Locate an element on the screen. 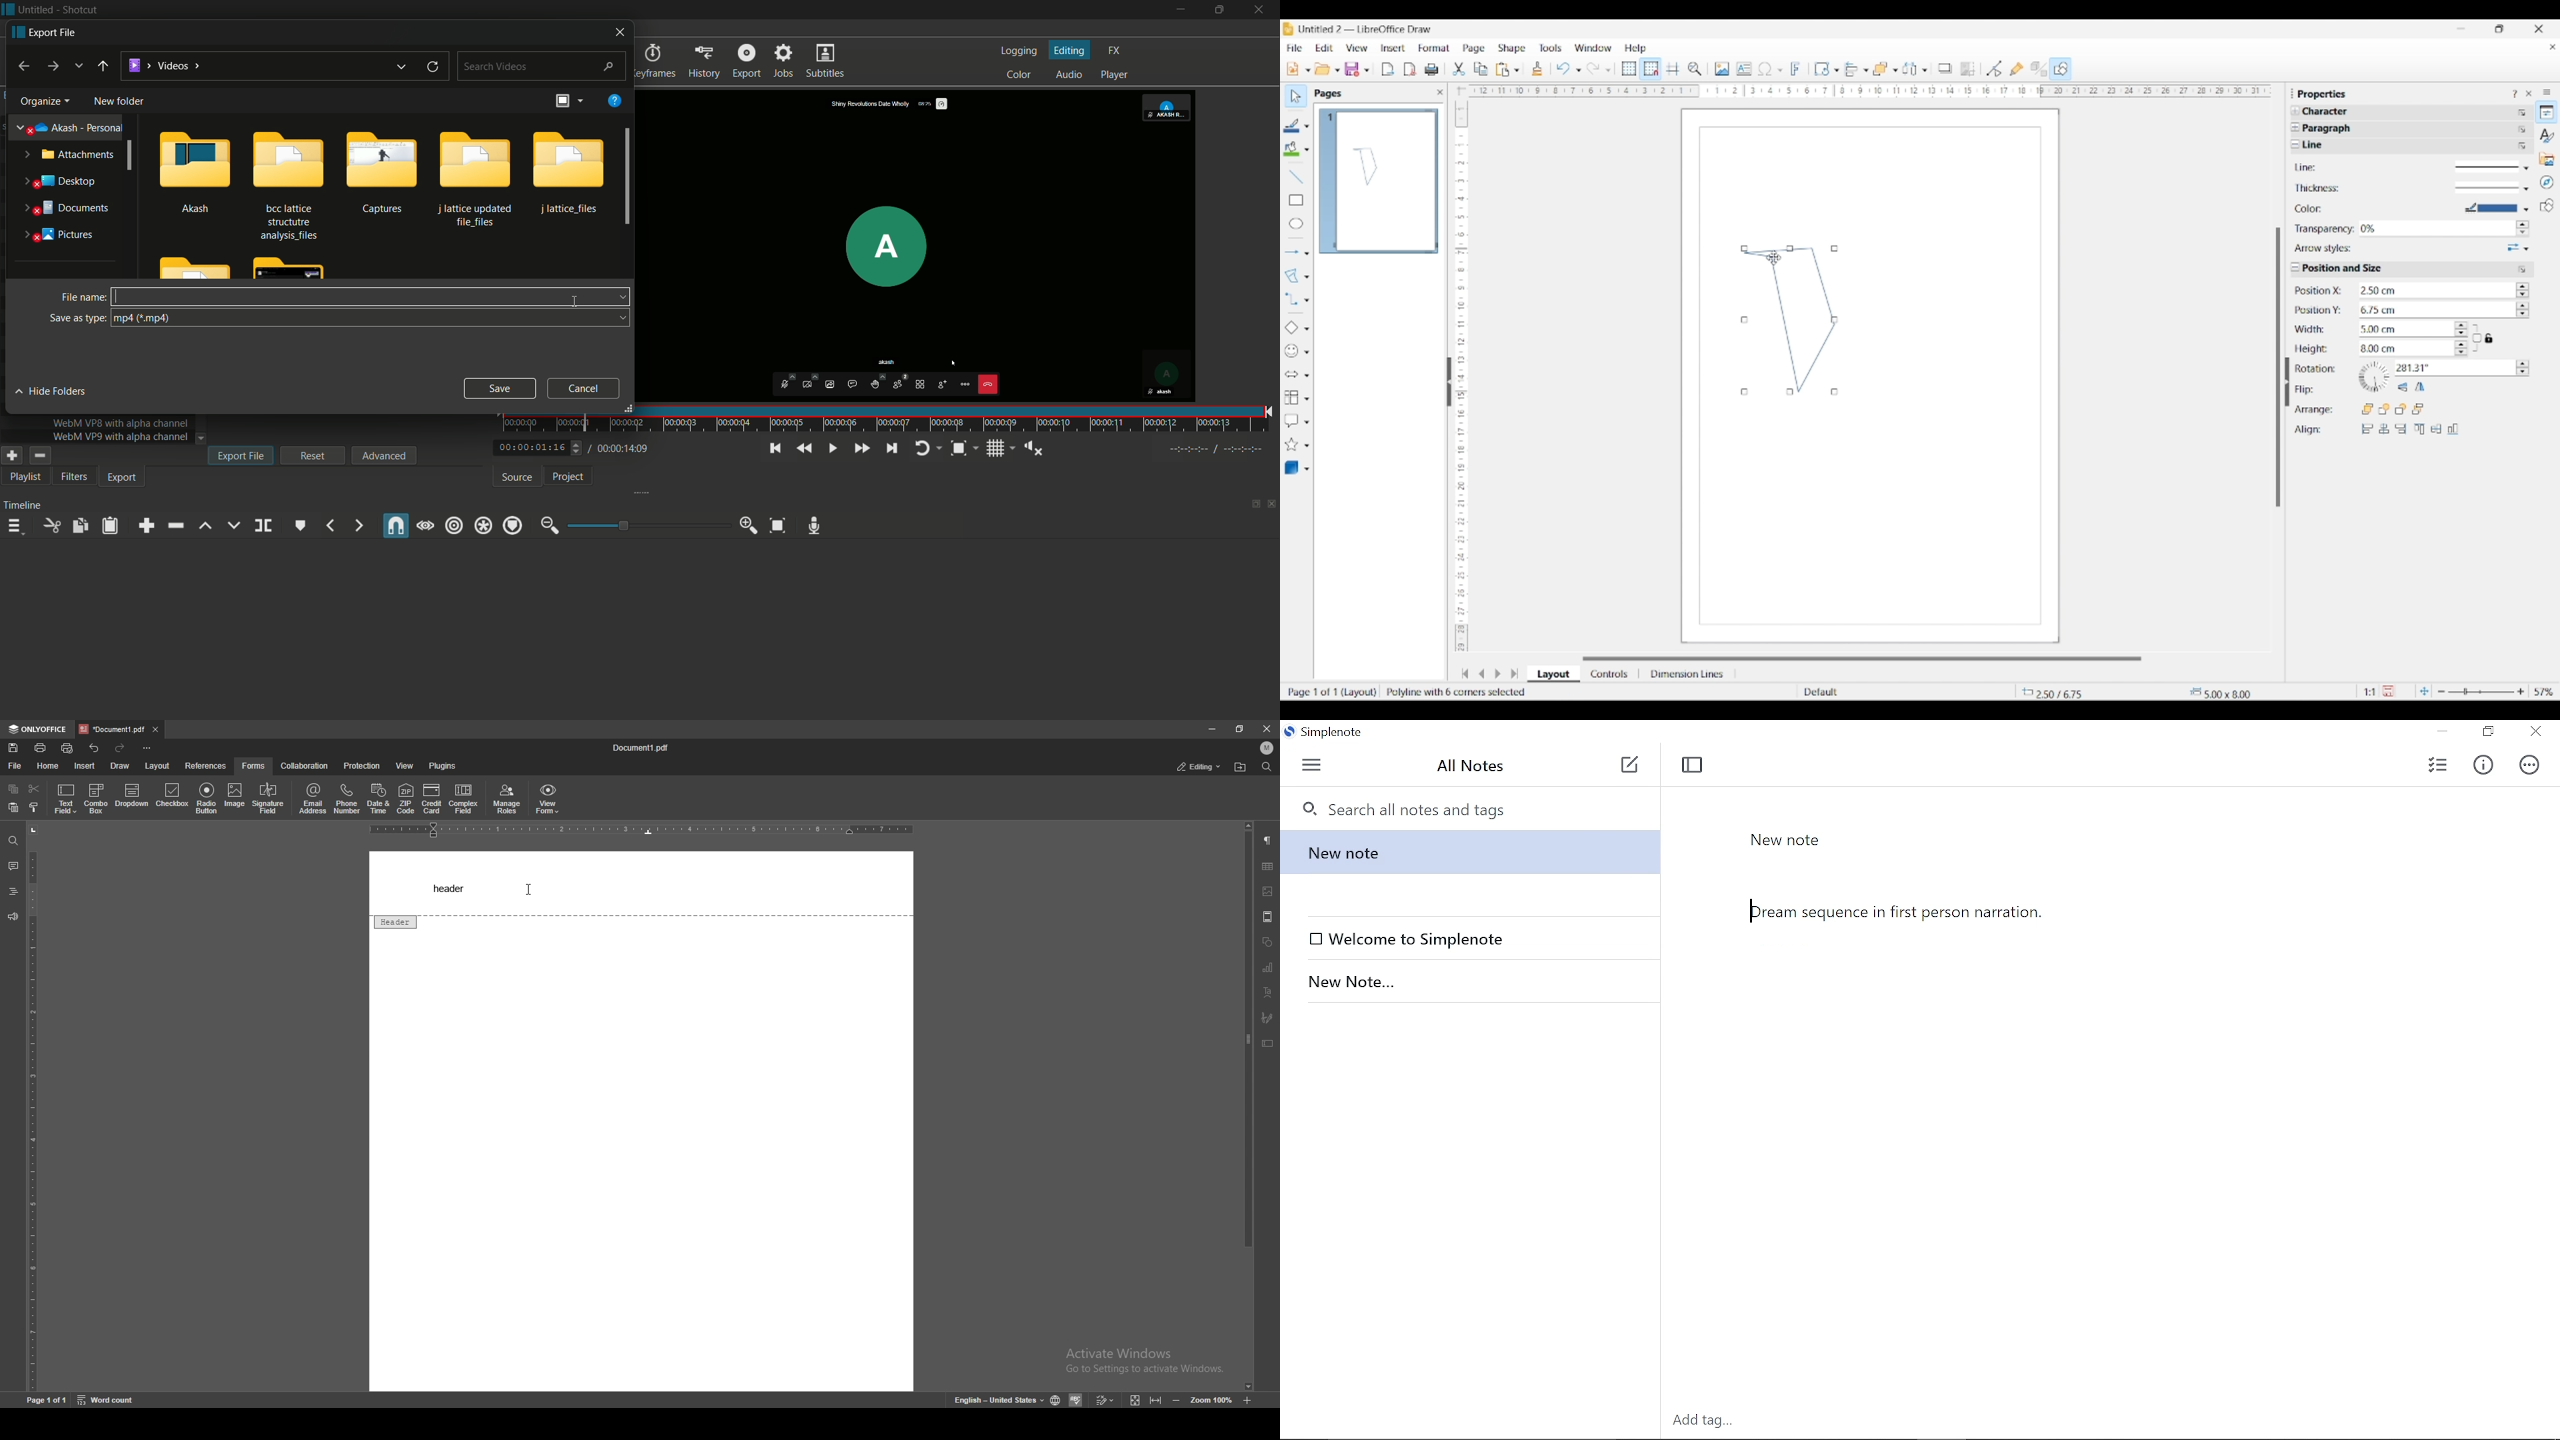  scroll bar is located at coordinates (1249, 1106).